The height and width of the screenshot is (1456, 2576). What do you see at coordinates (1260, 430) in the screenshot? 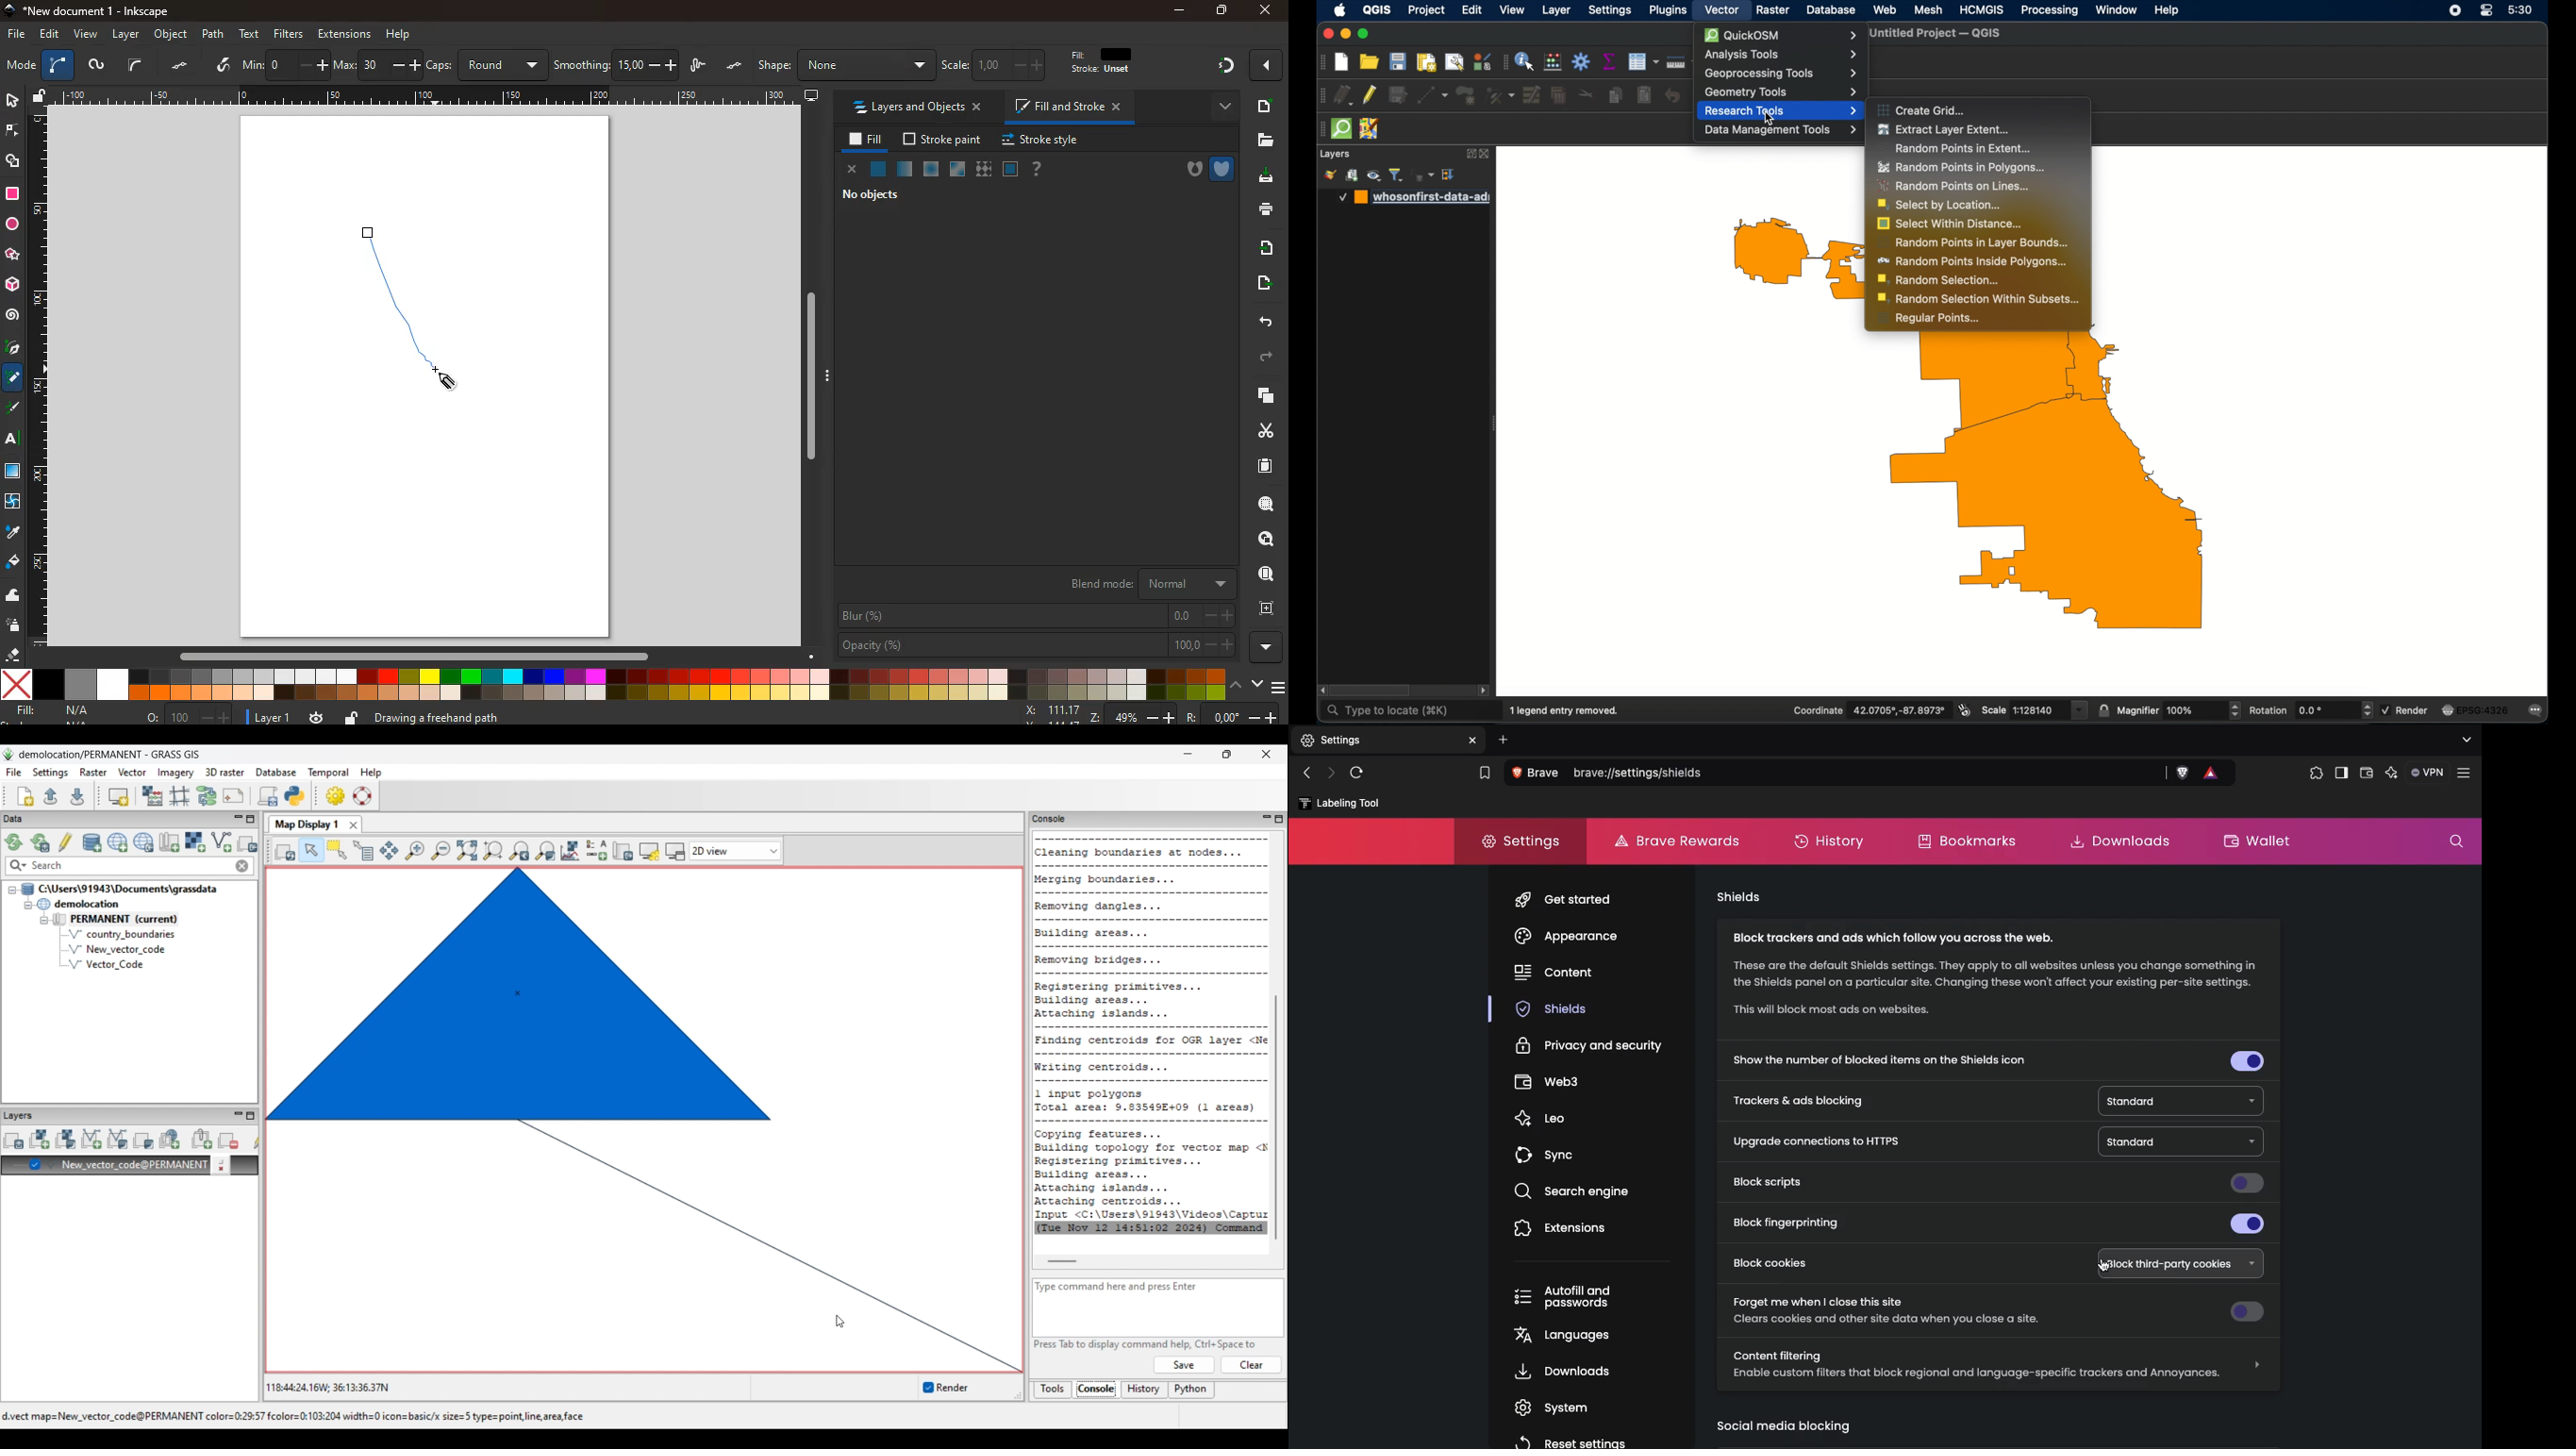
I see `cut` at bounding box center [1260, 430].